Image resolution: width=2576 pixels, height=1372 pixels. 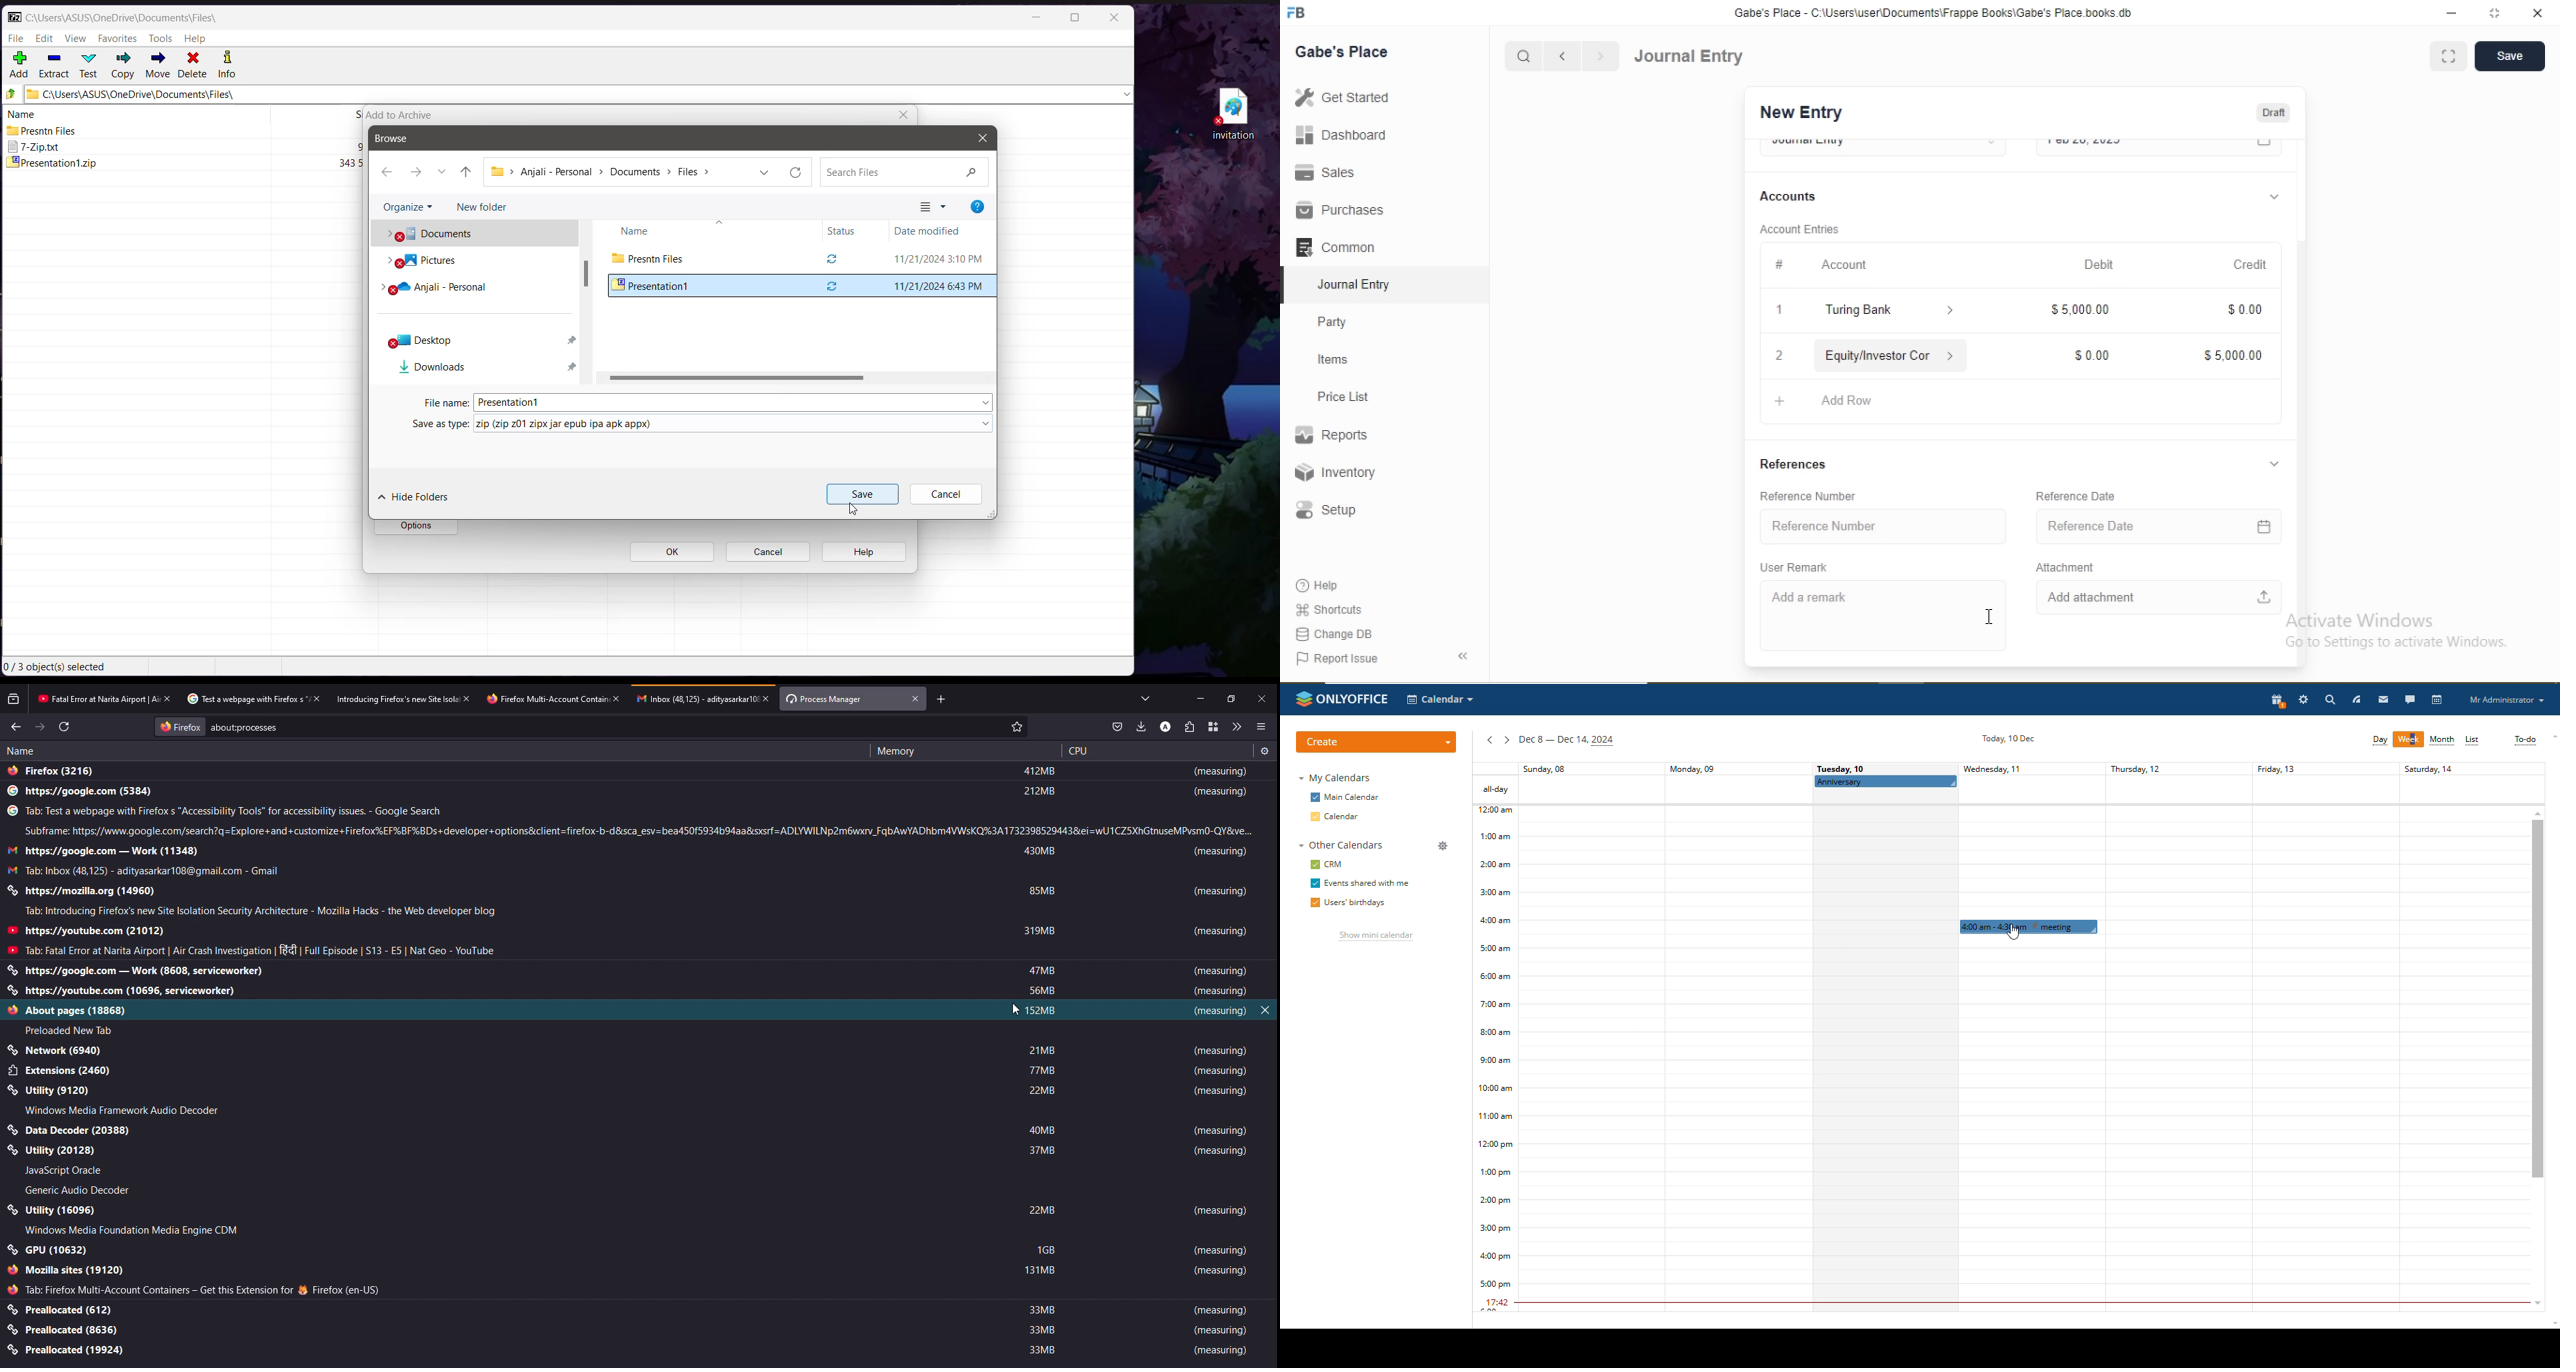 I want to click on scroll down, so click(x=2534, y=1305).